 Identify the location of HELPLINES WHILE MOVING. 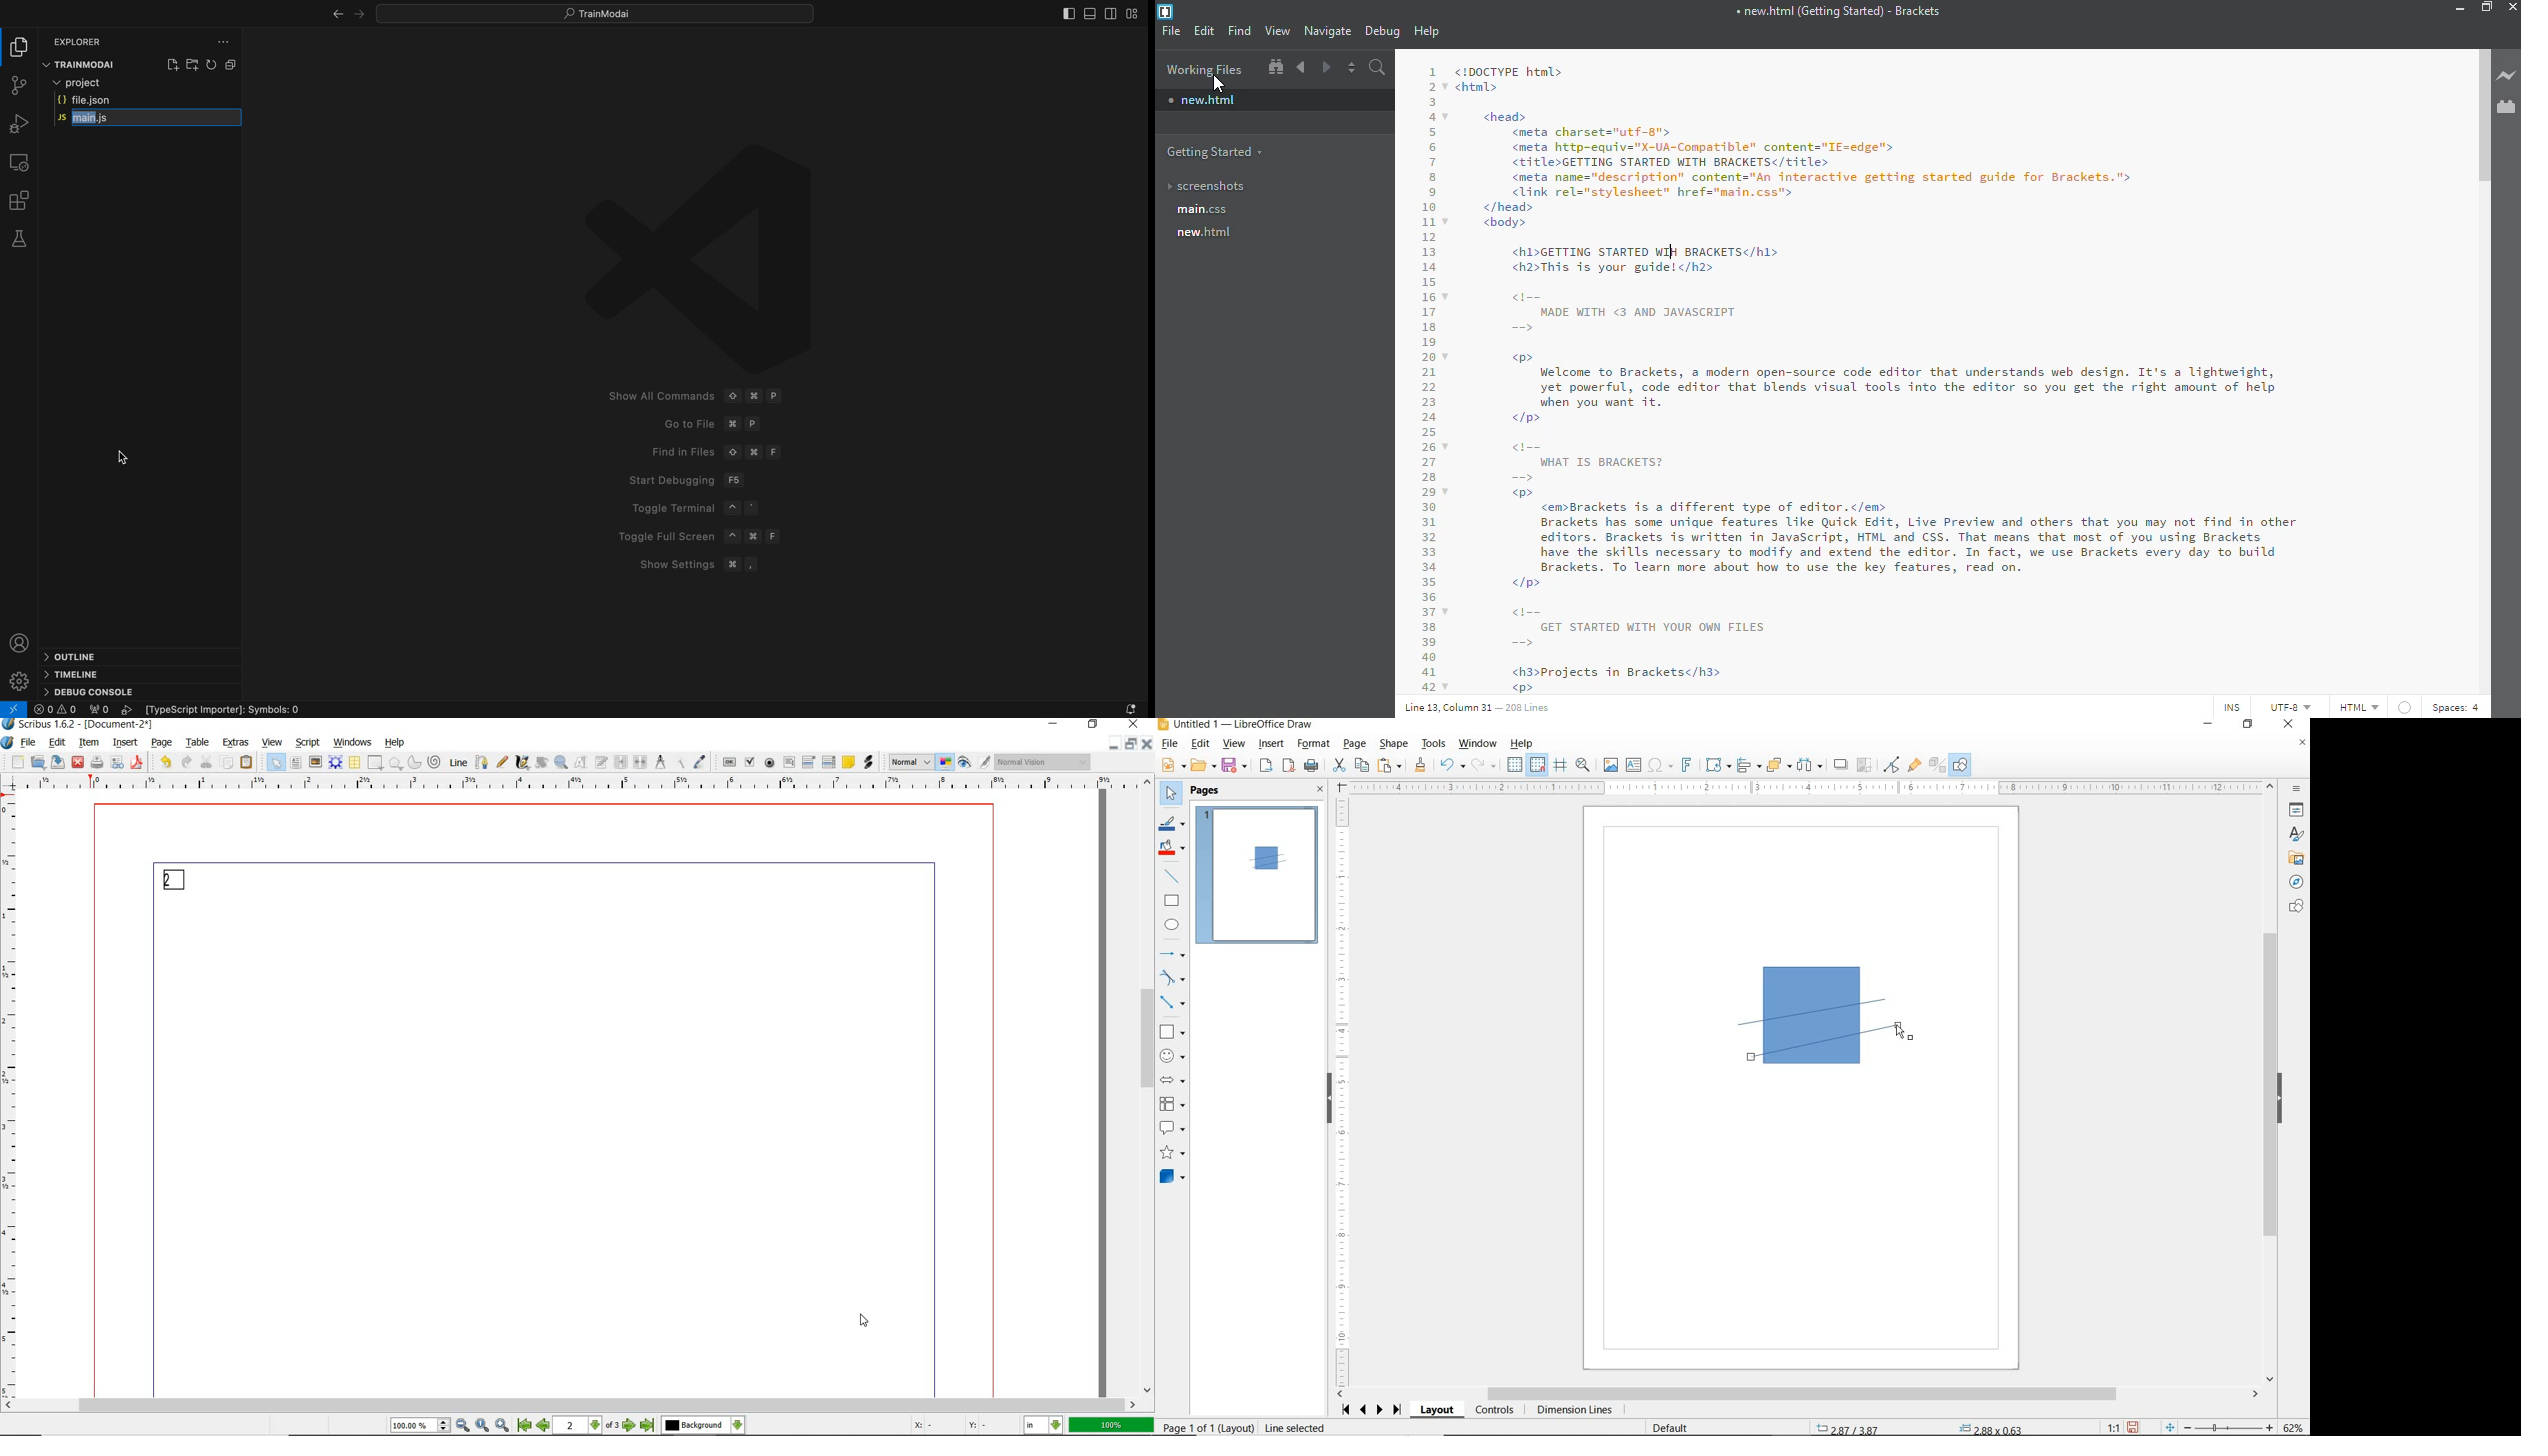
(1563, 767).